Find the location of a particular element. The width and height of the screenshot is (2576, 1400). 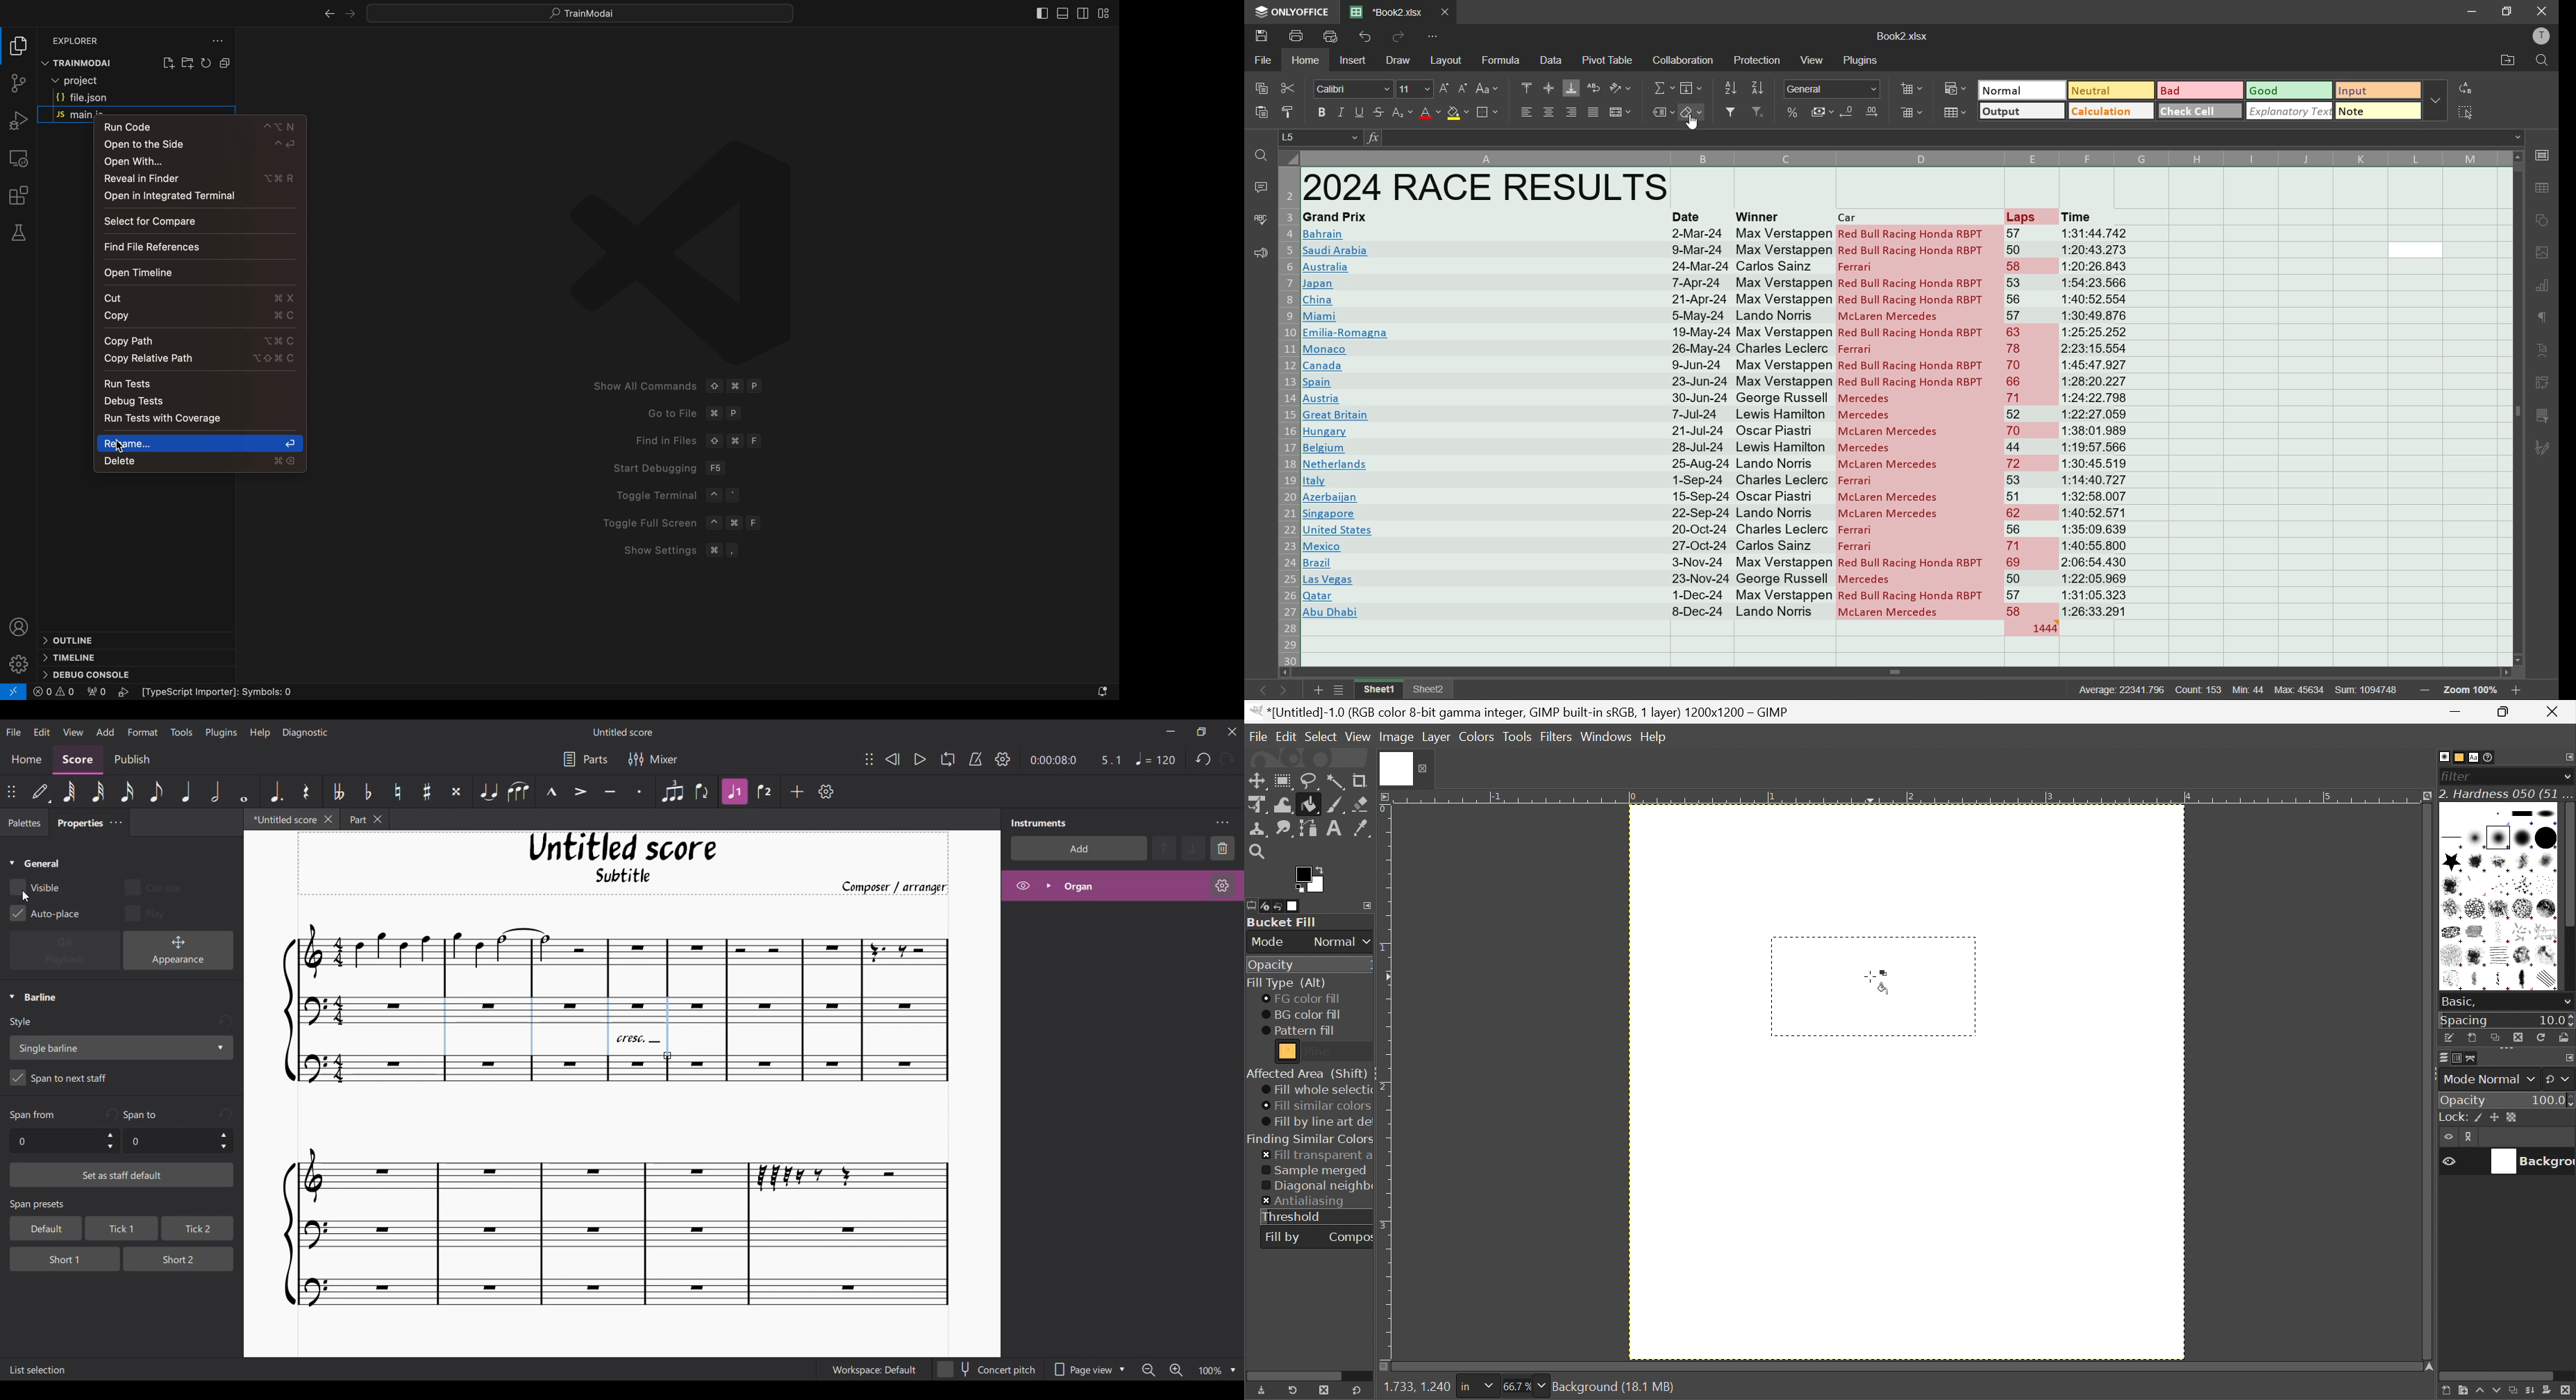

font size is located at coordinates (1412, 88).